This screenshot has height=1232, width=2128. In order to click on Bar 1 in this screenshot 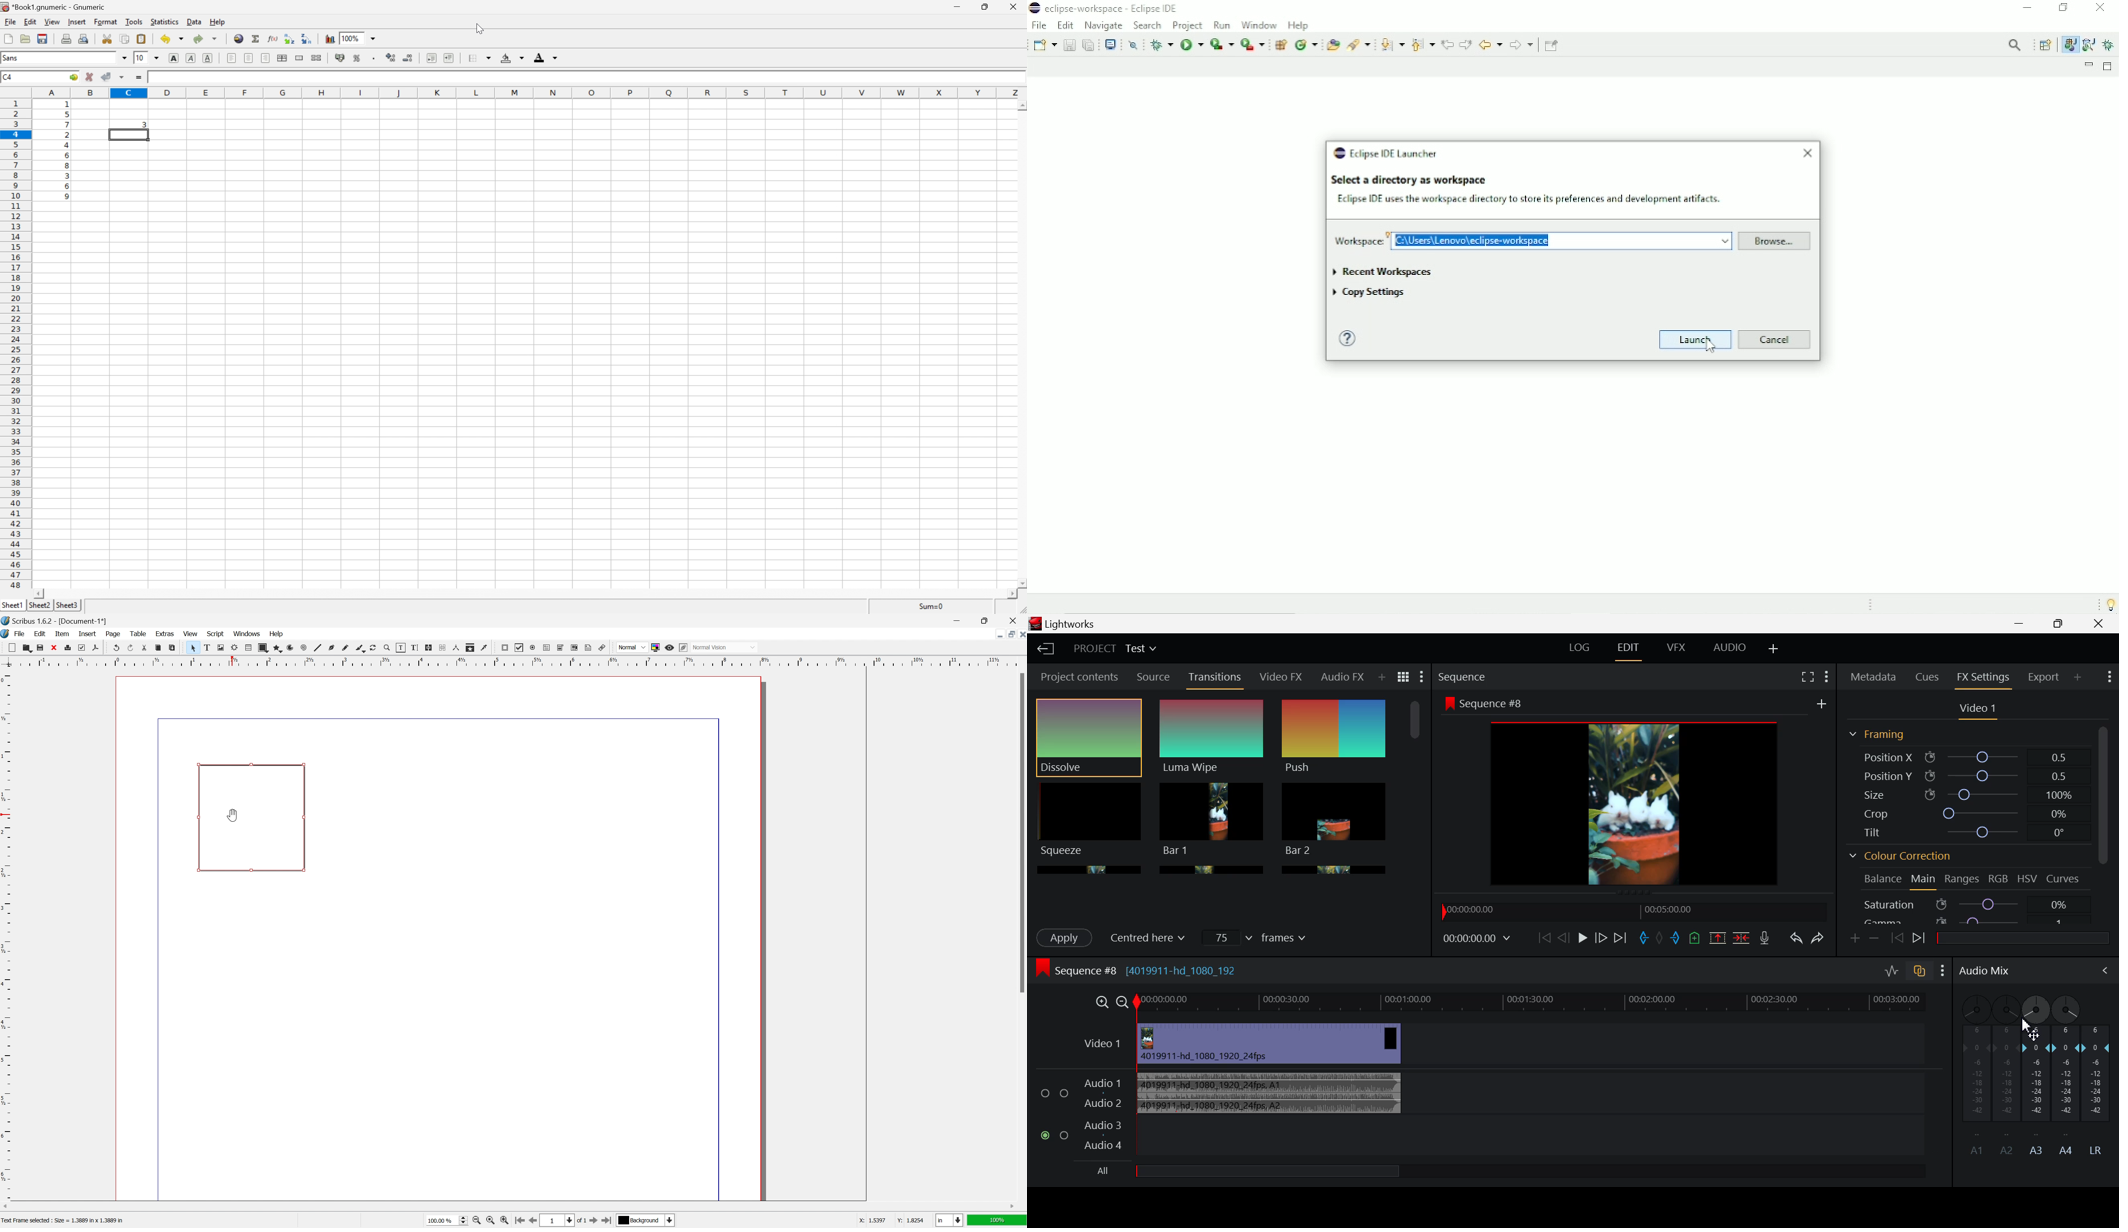, I will do `click(1334, 819)`.